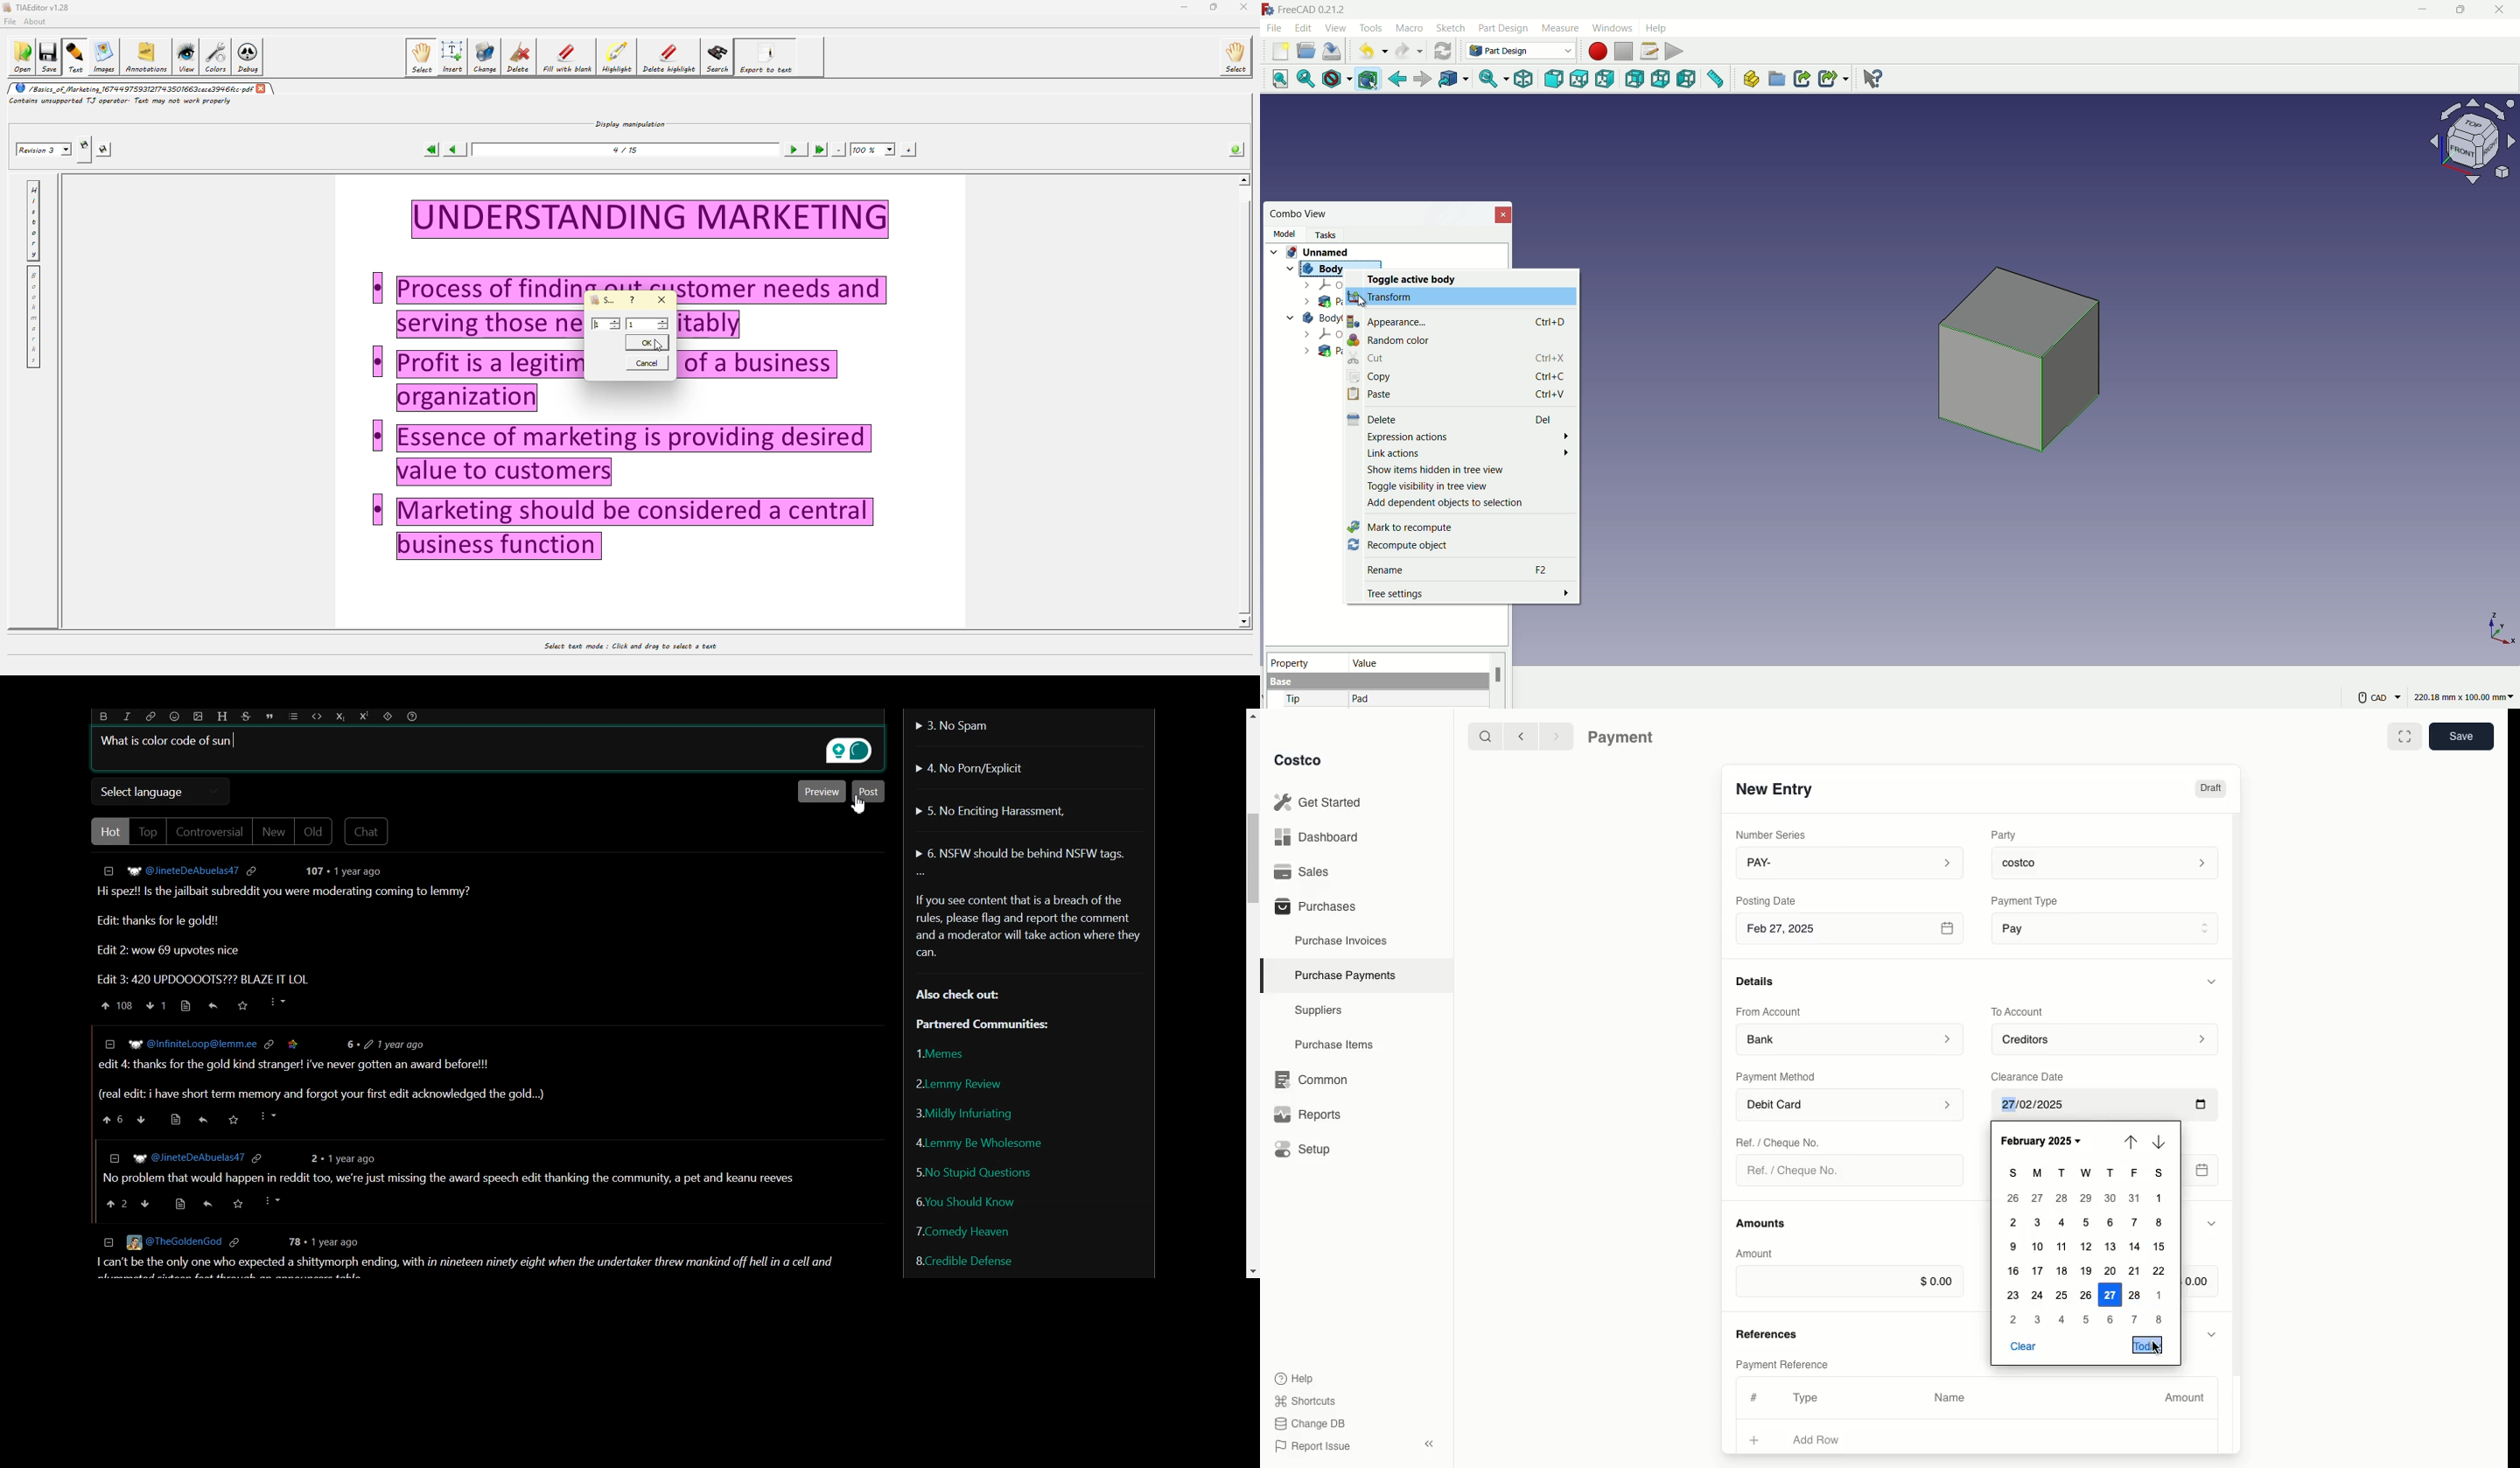 The width and height of the screenshot is (2520, 1484). I want to click on Creditors, so click(2108, 1038).